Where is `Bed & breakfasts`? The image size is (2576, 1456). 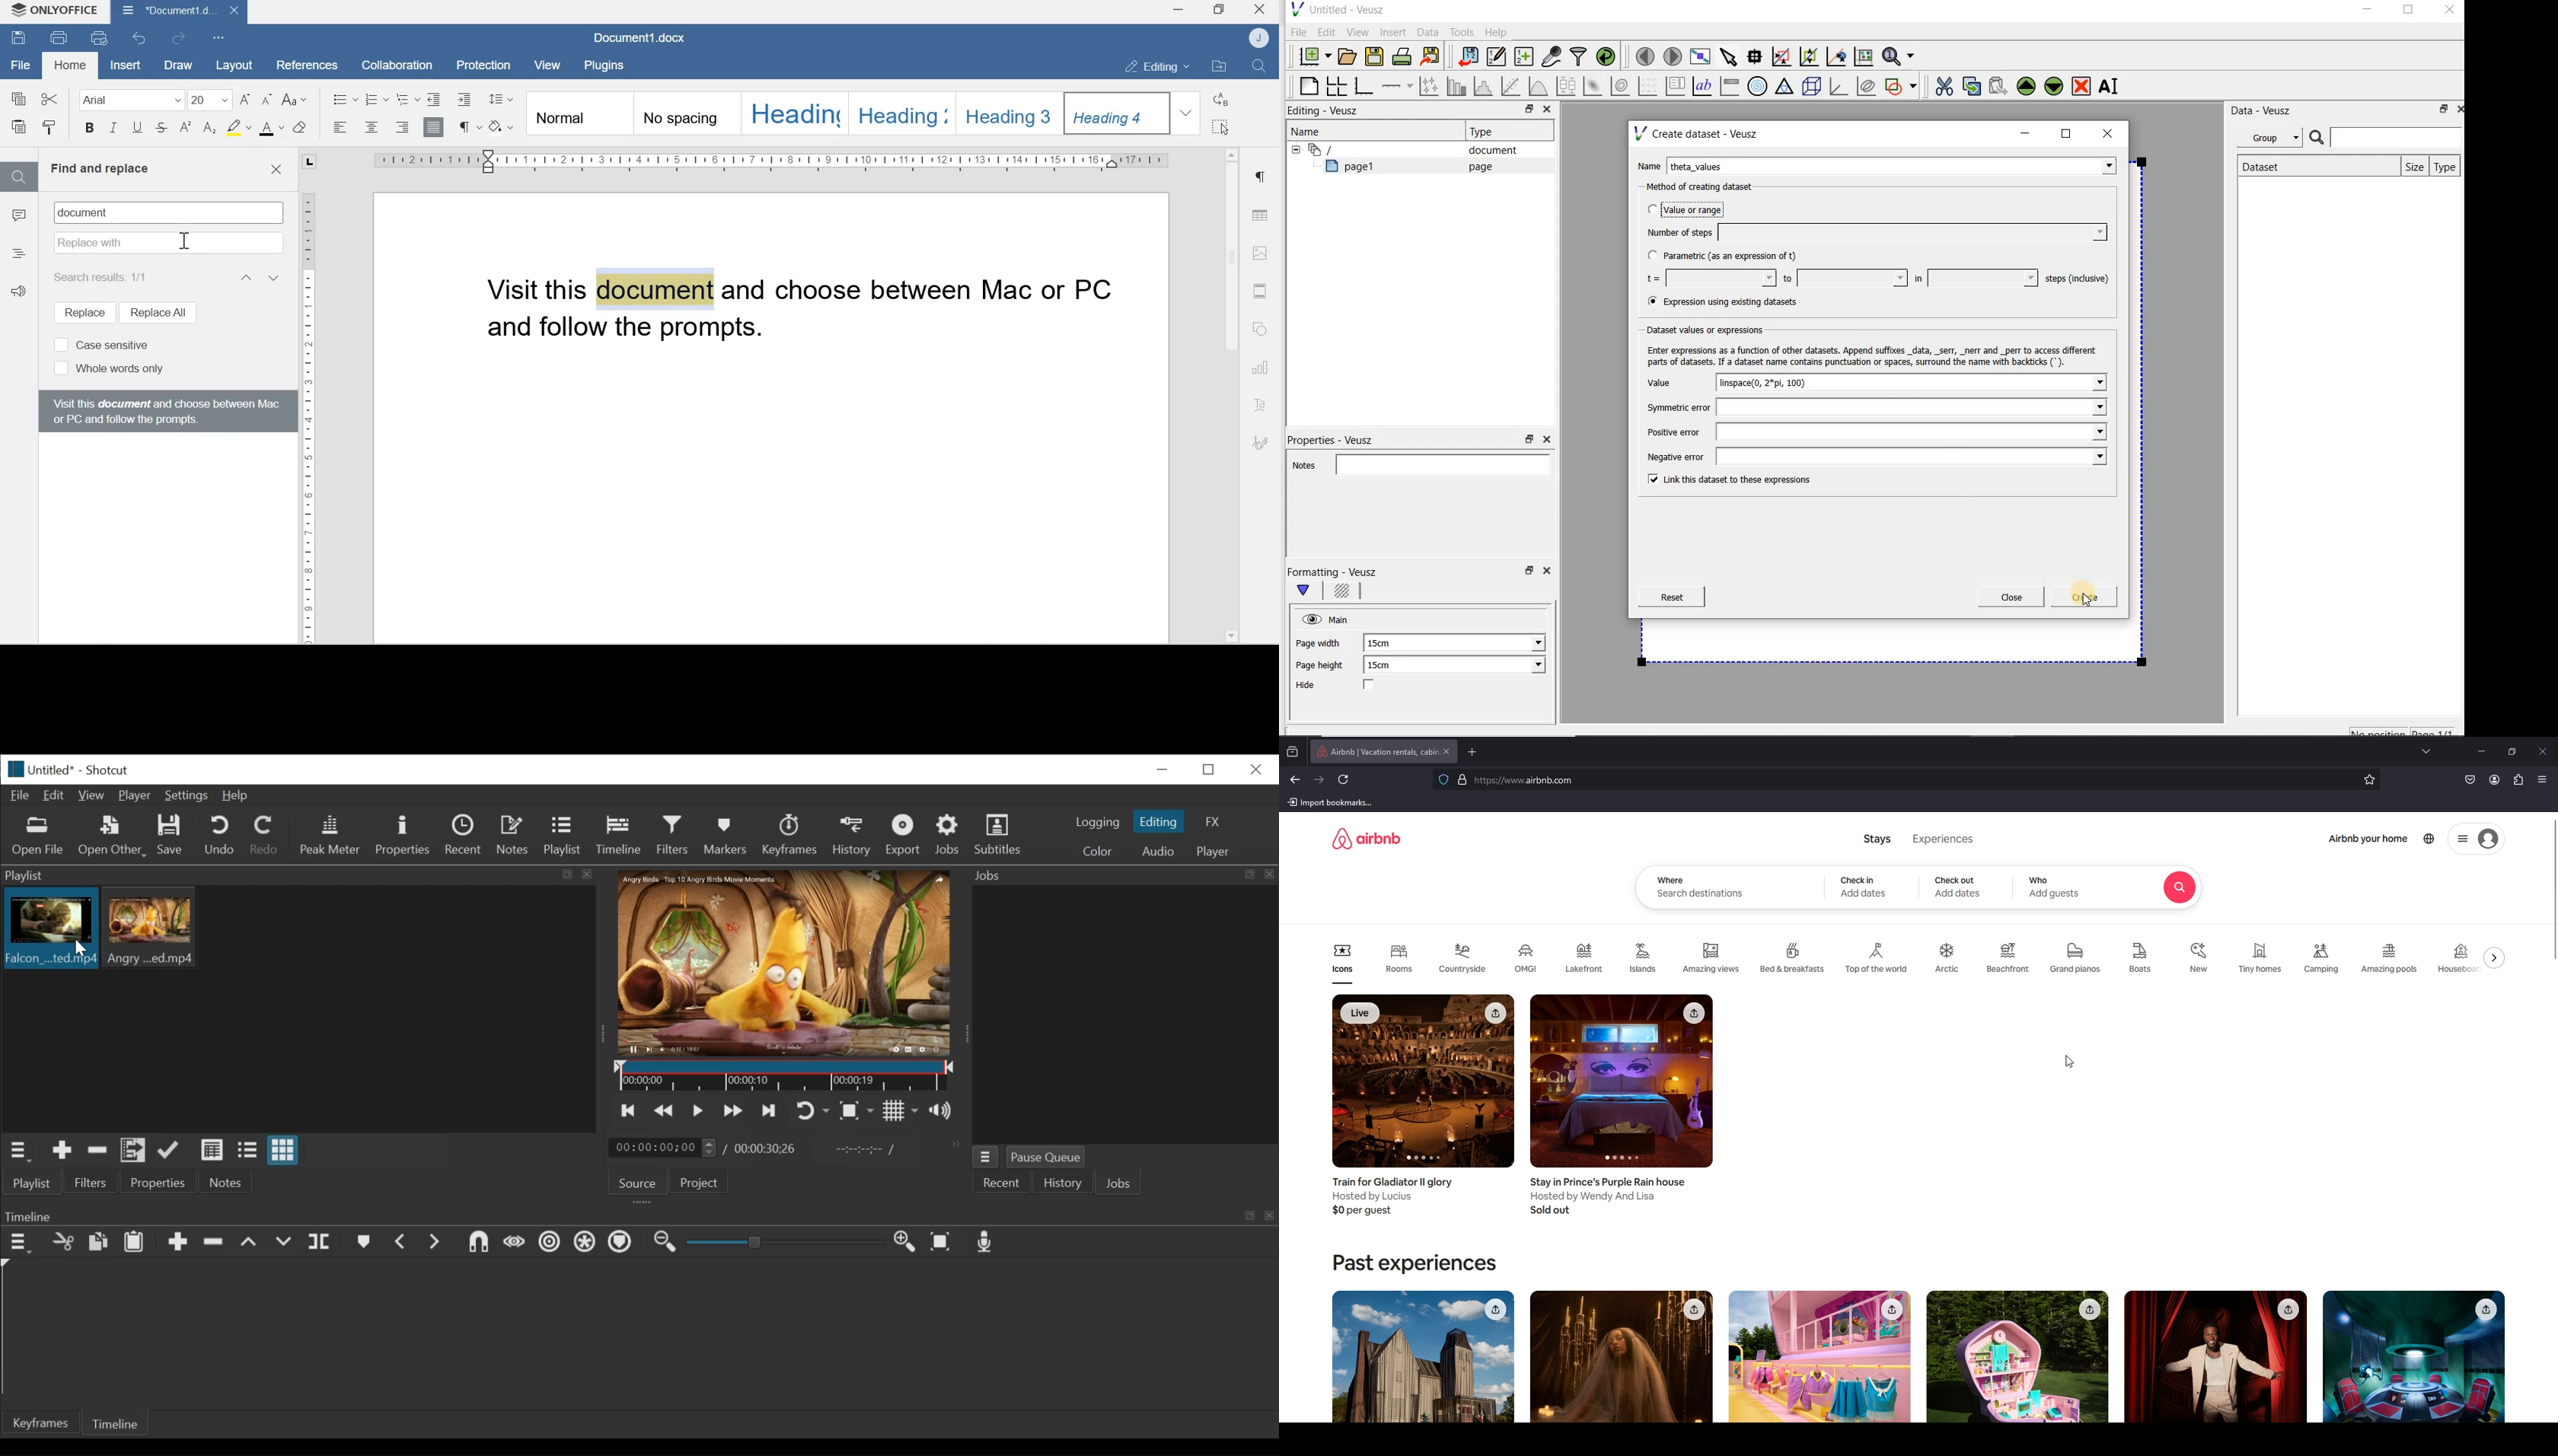
Bed & breakfasts is located at coordinates (1794, 956).